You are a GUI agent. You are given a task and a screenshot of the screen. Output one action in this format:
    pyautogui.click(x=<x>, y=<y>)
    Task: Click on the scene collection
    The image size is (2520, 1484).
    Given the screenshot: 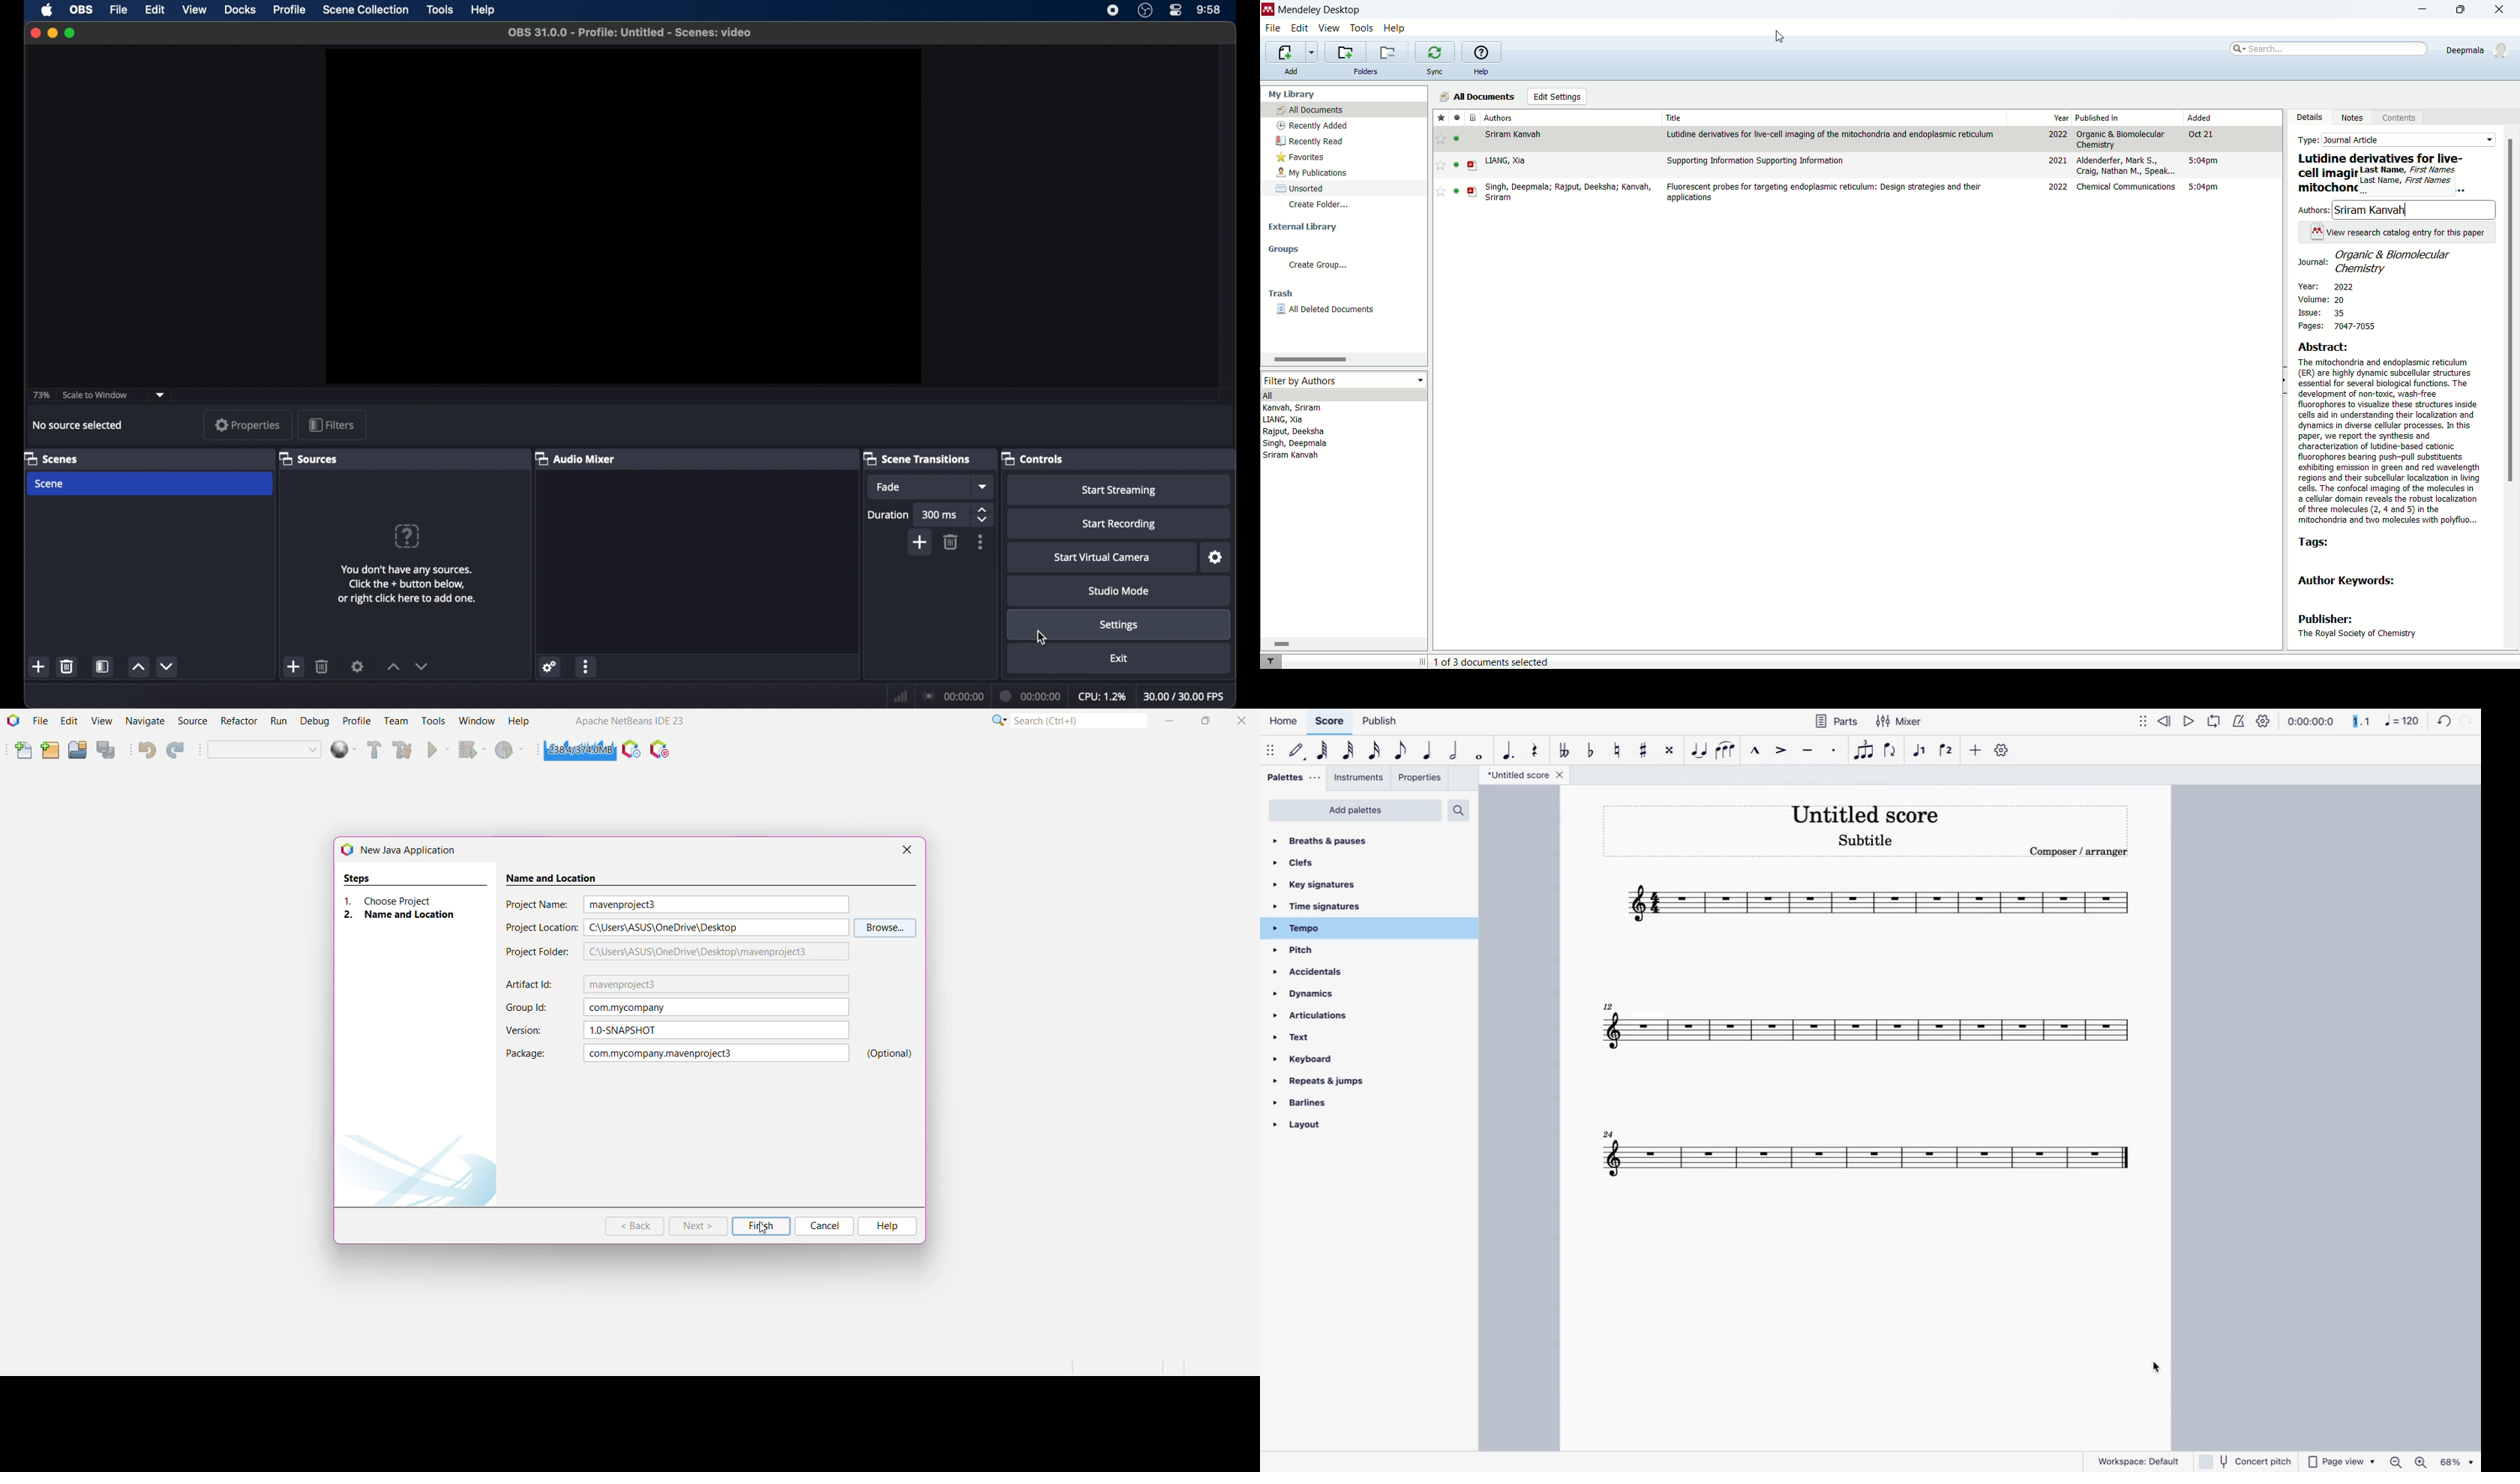 What is the action you would take?
    pyautogui.click(x=366, y=10)
    